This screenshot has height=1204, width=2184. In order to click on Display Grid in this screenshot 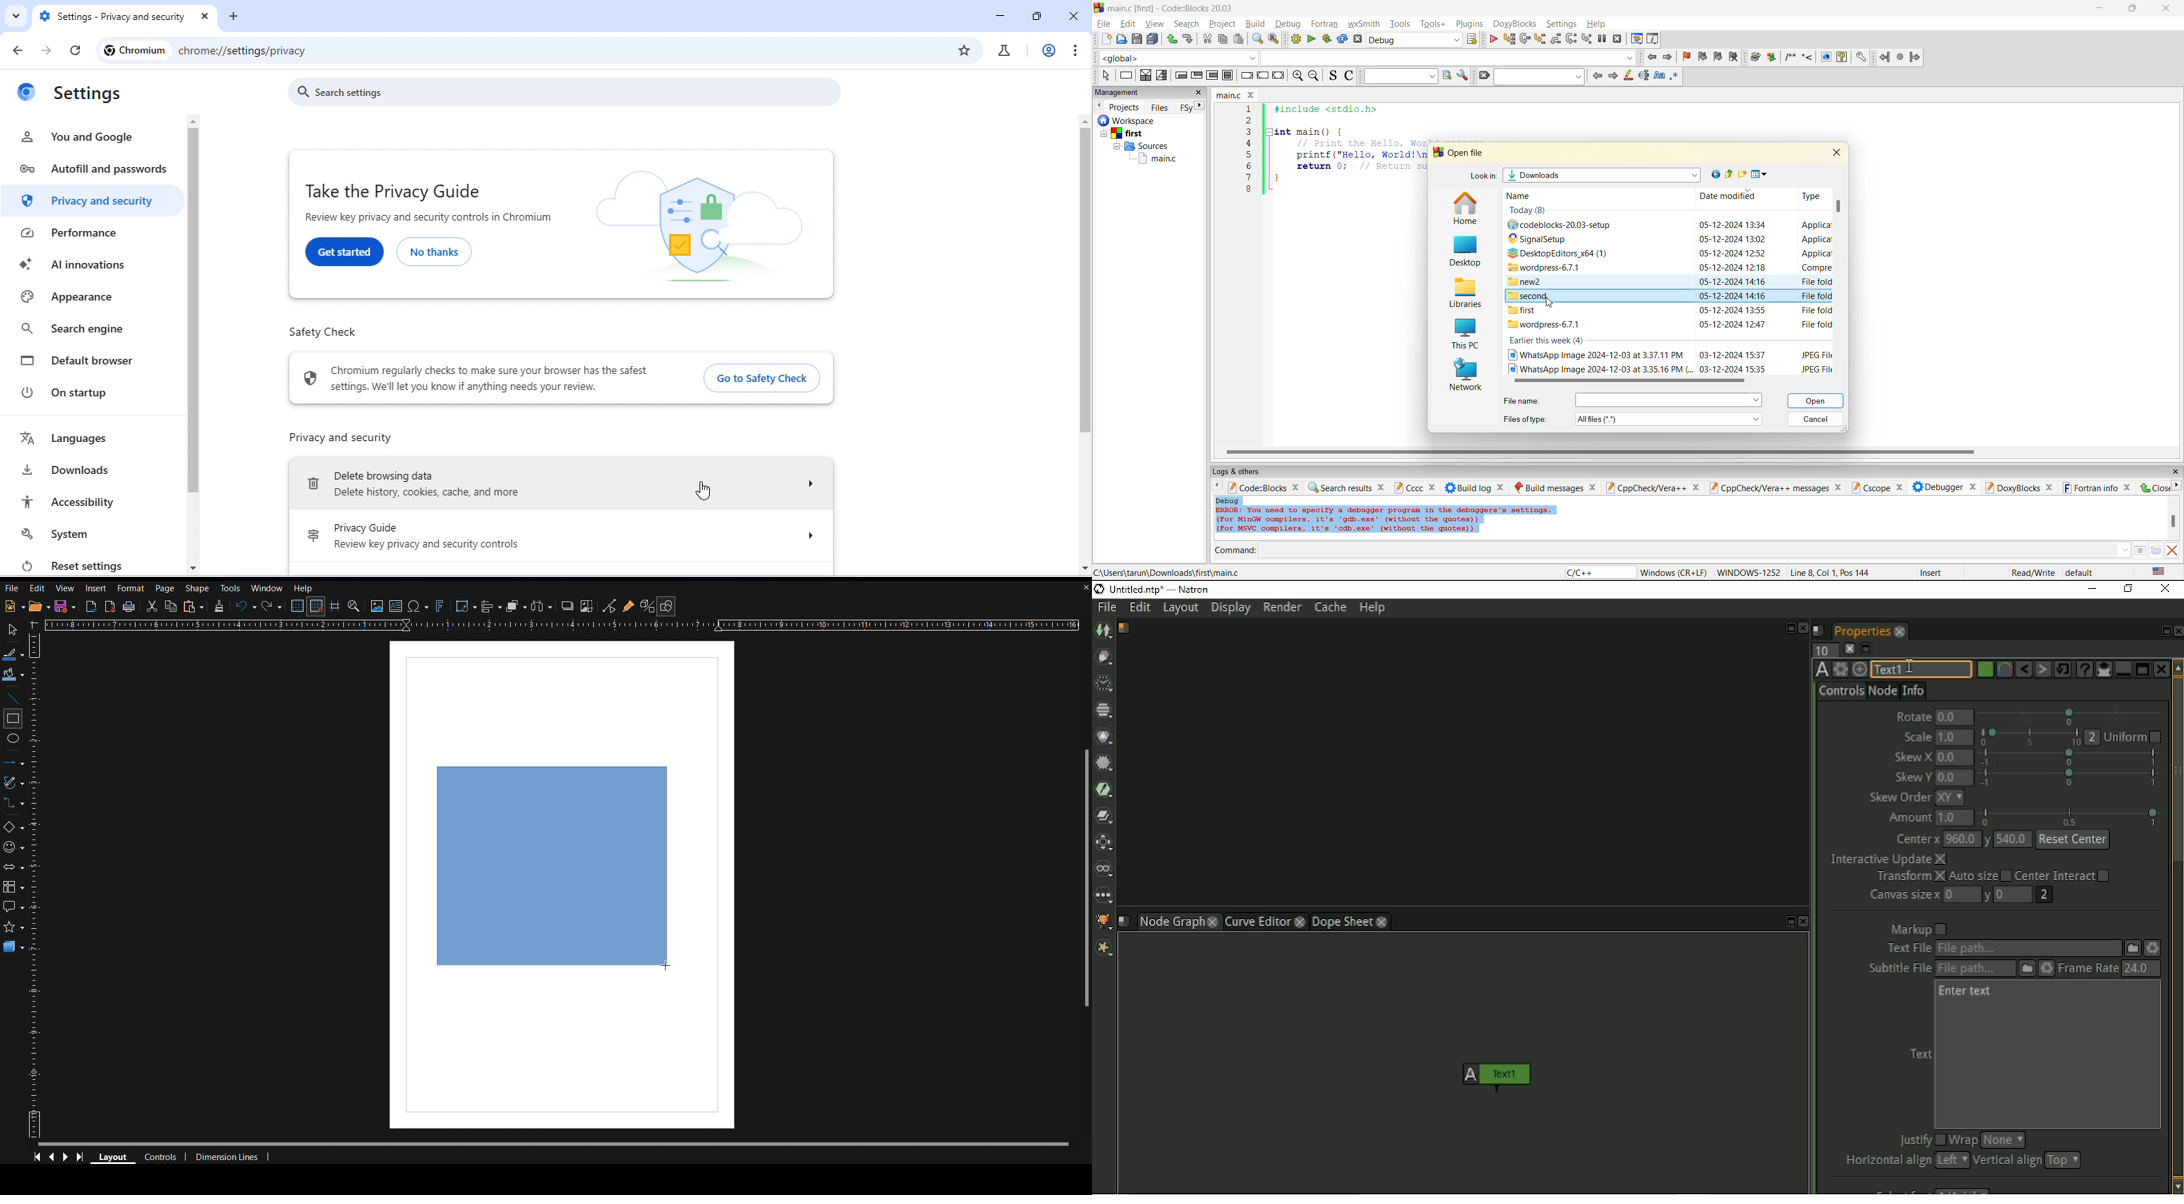, I will do `click(298, 605)`.